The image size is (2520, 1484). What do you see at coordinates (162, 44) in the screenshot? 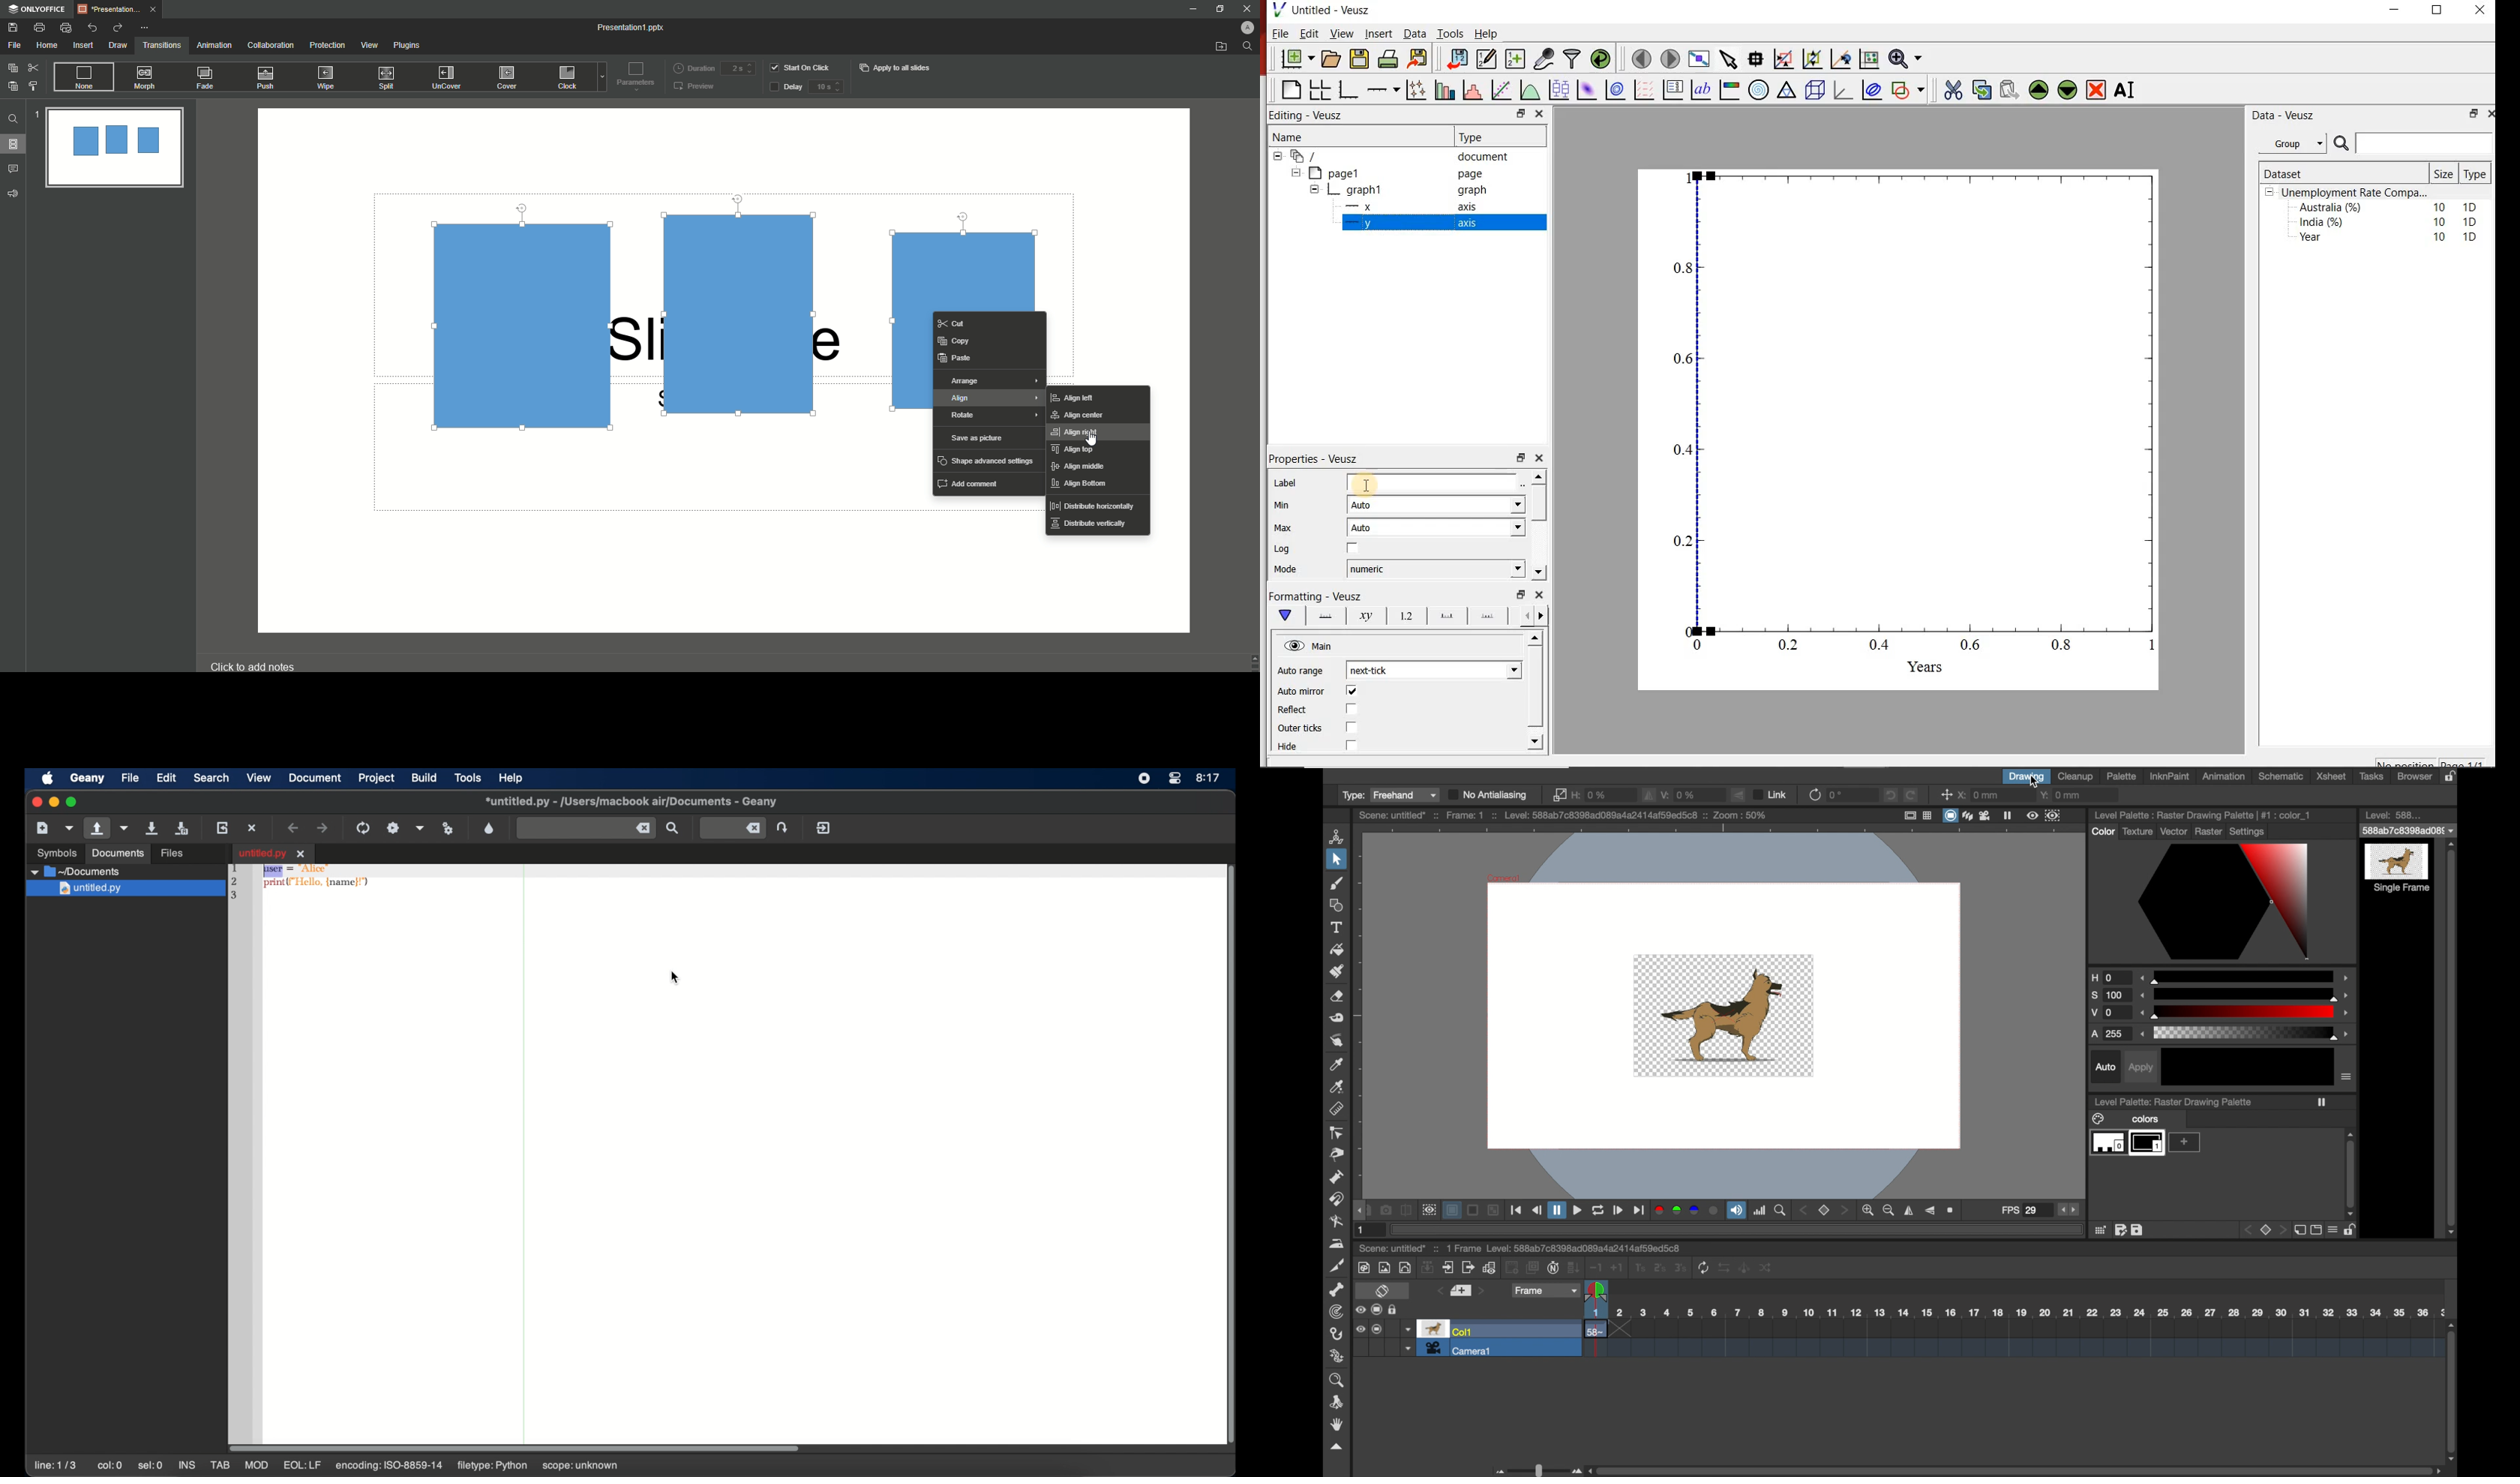
I see `Transitions` at bounding box center [162, 44].